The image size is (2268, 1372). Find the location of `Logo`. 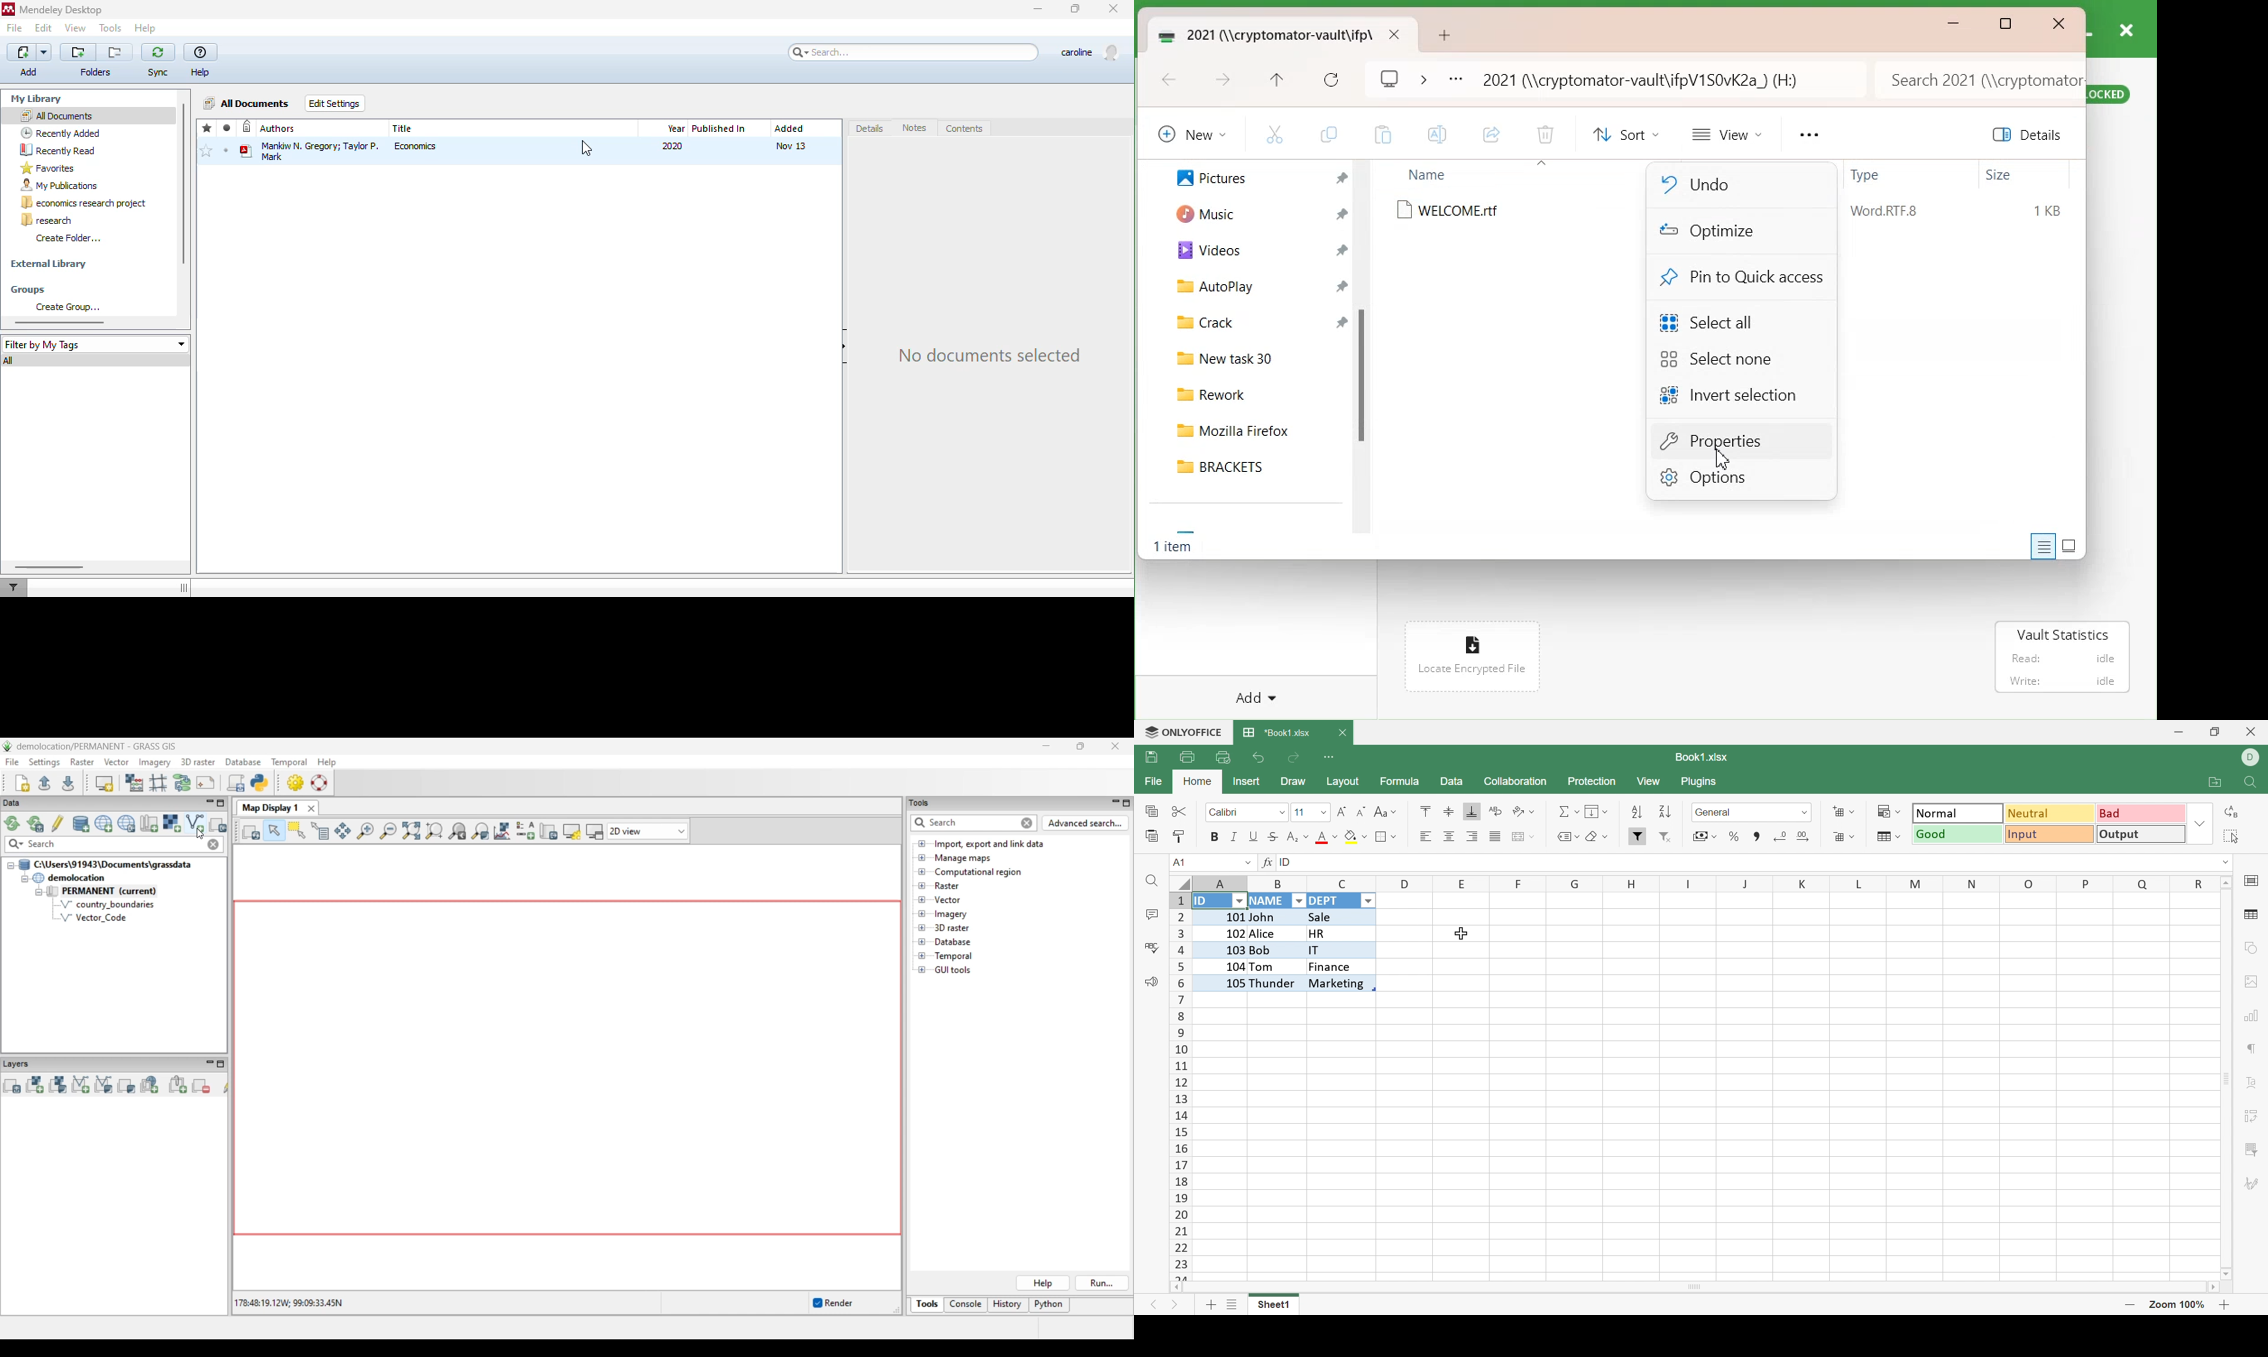

Logo is located at coordinates (1390, 77).